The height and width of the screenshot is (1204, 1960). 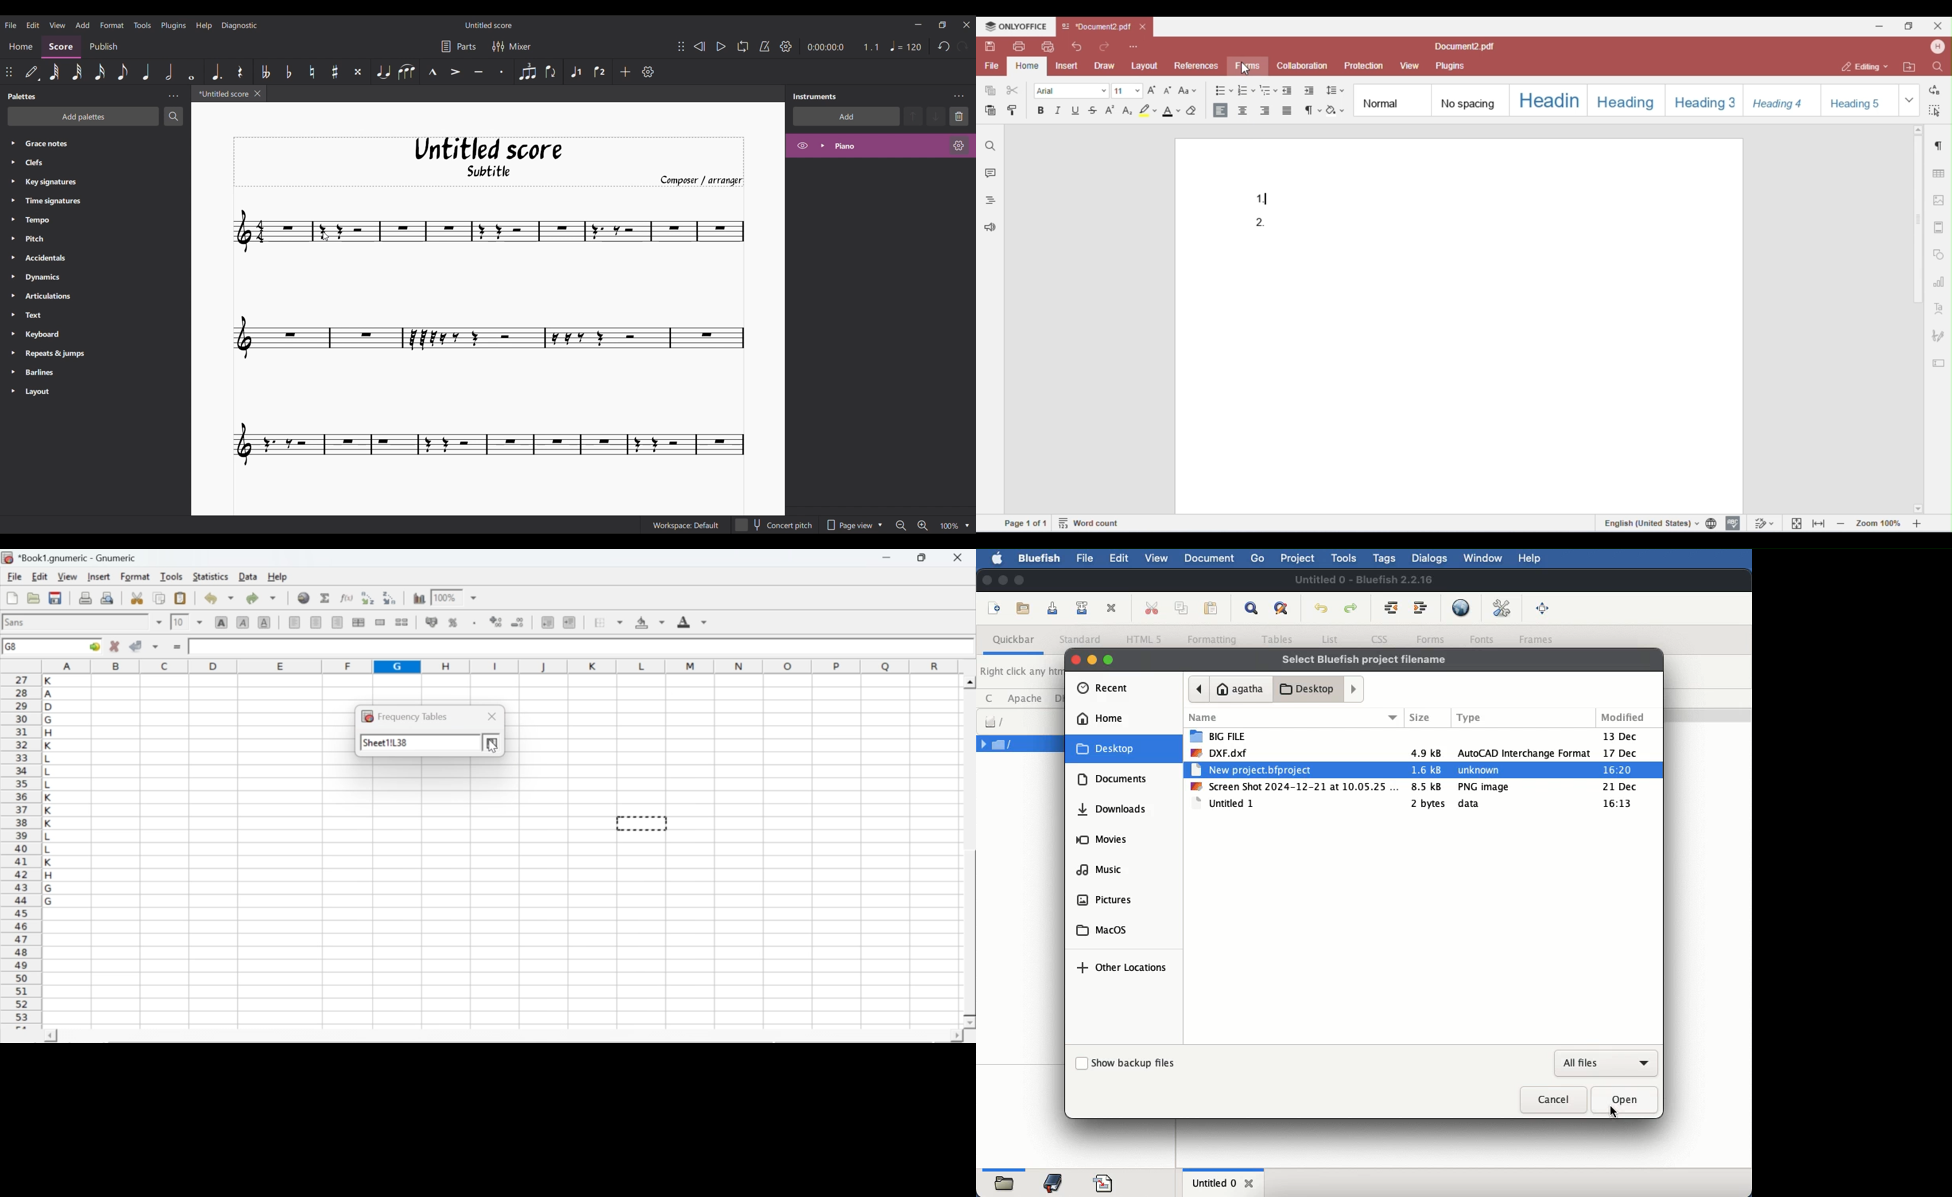 What do you see at coordinates (648, 72) in the screenshot?
I see `Customize toolbar` at bounding box center [648, 72].